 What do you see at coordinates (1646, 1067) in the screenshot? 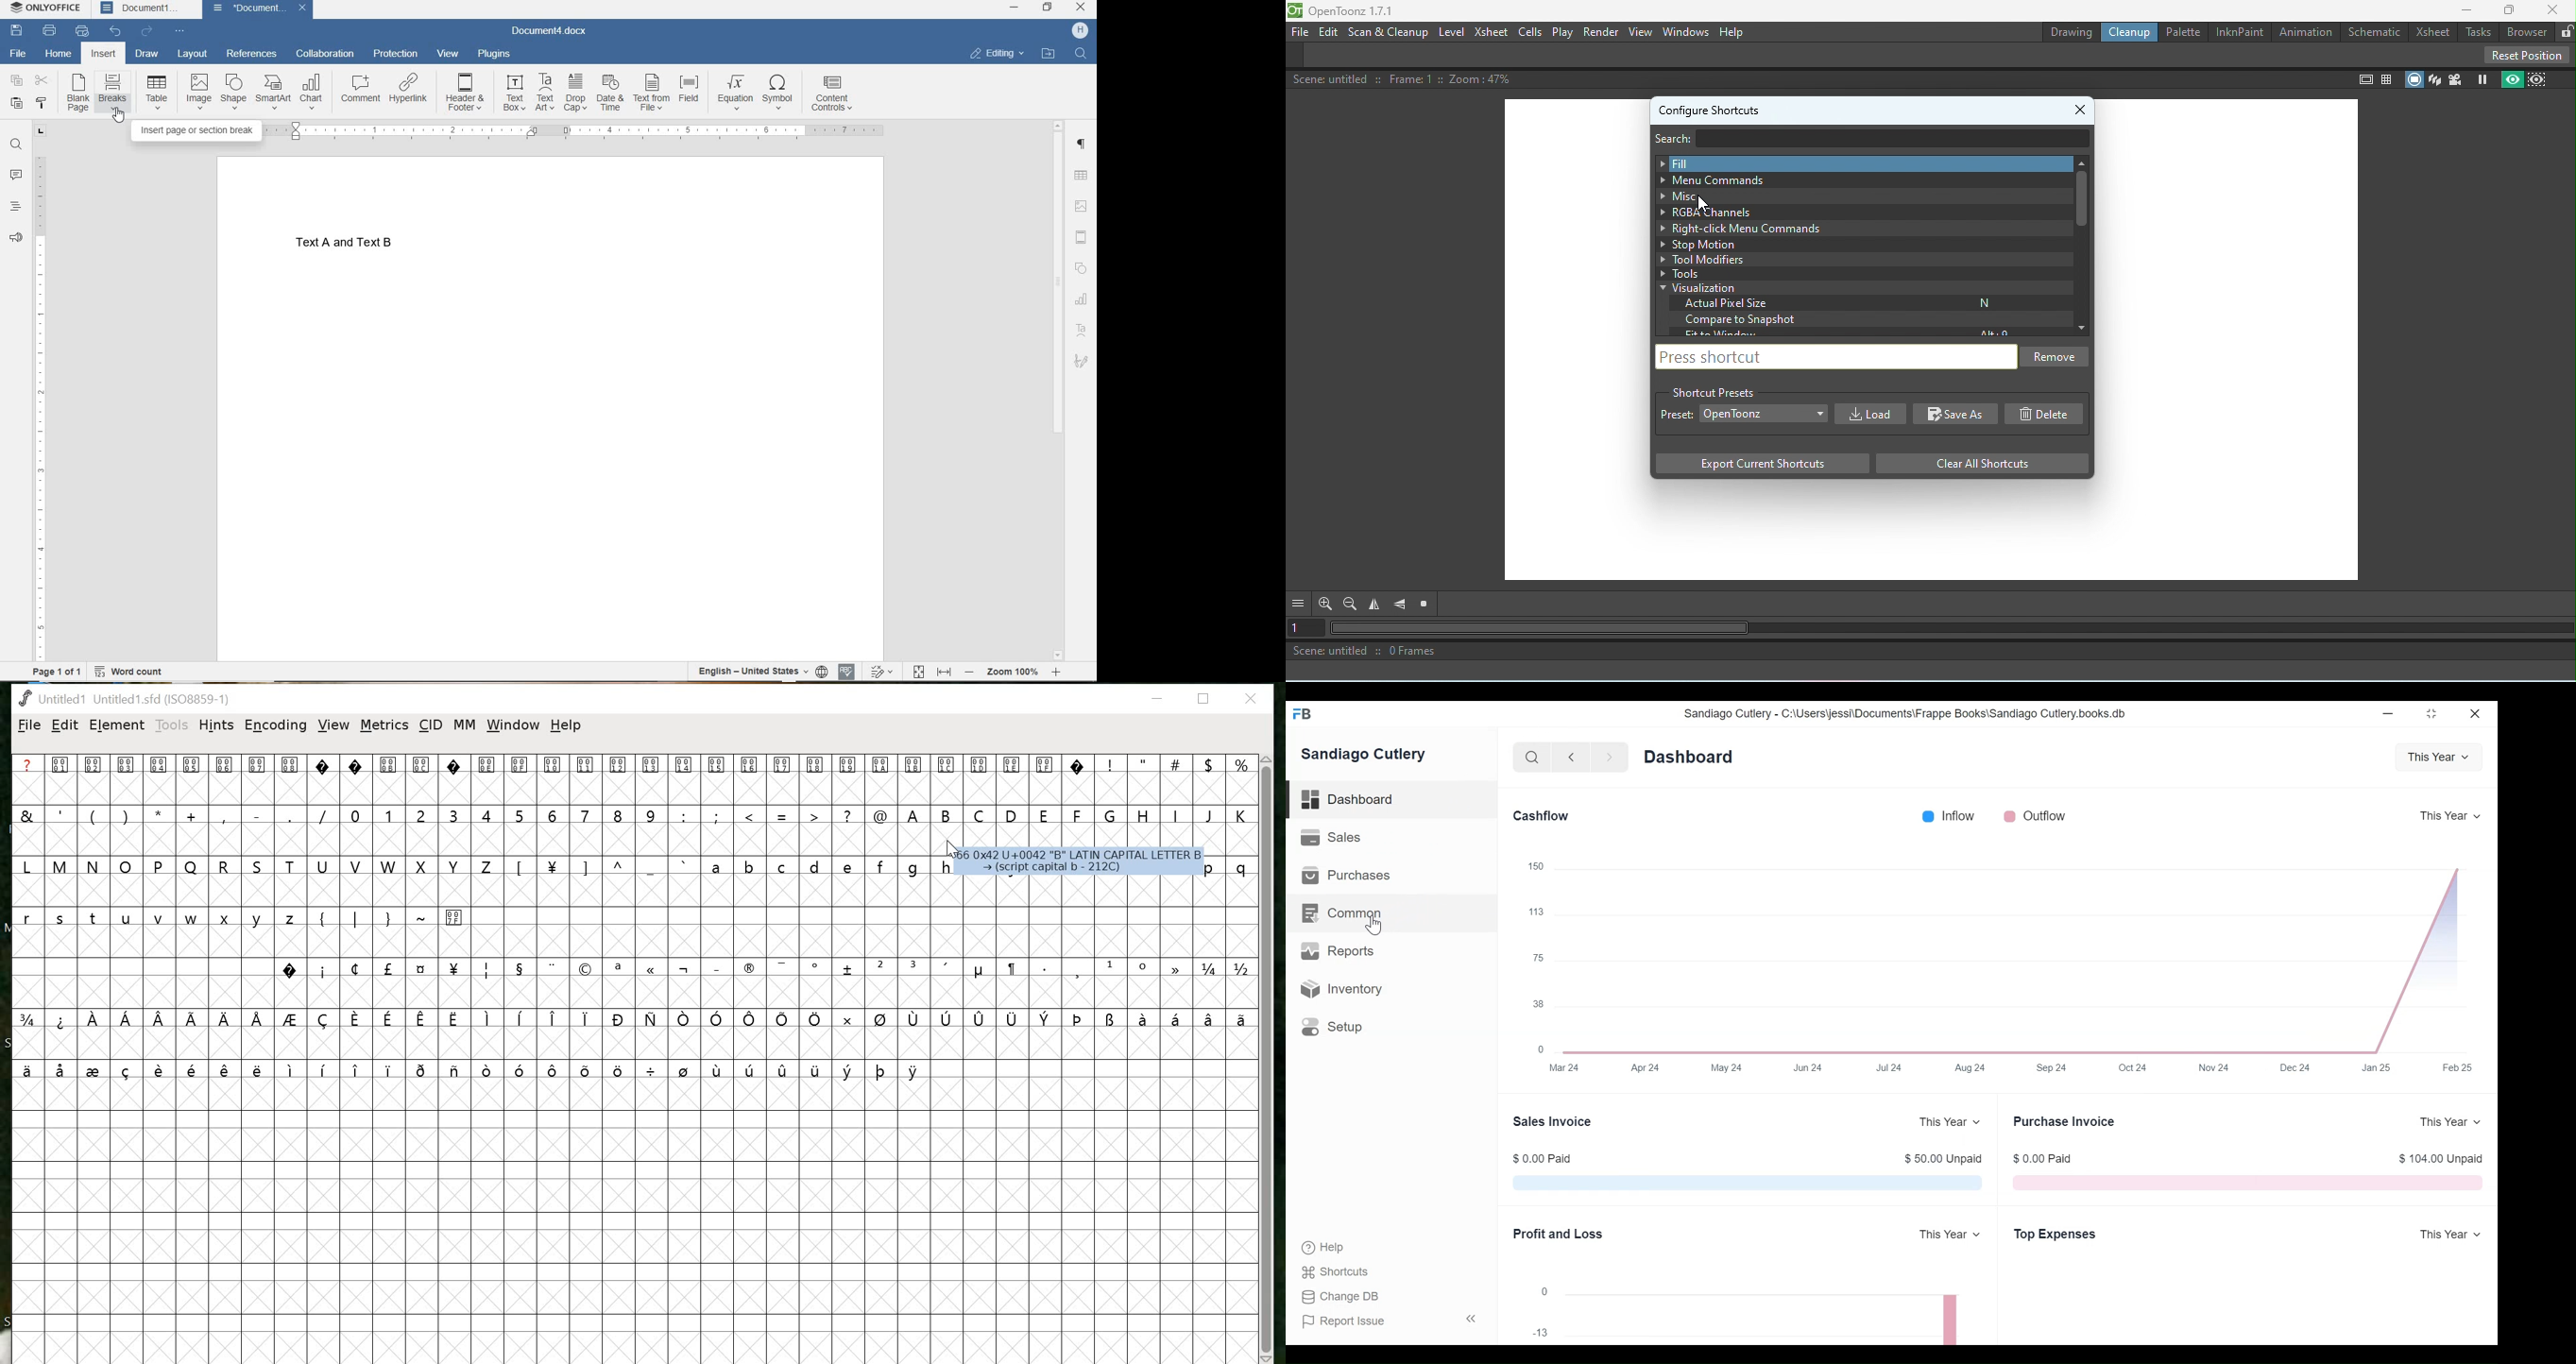
I see `Apr 24` at bounding box center [1646, 1067].